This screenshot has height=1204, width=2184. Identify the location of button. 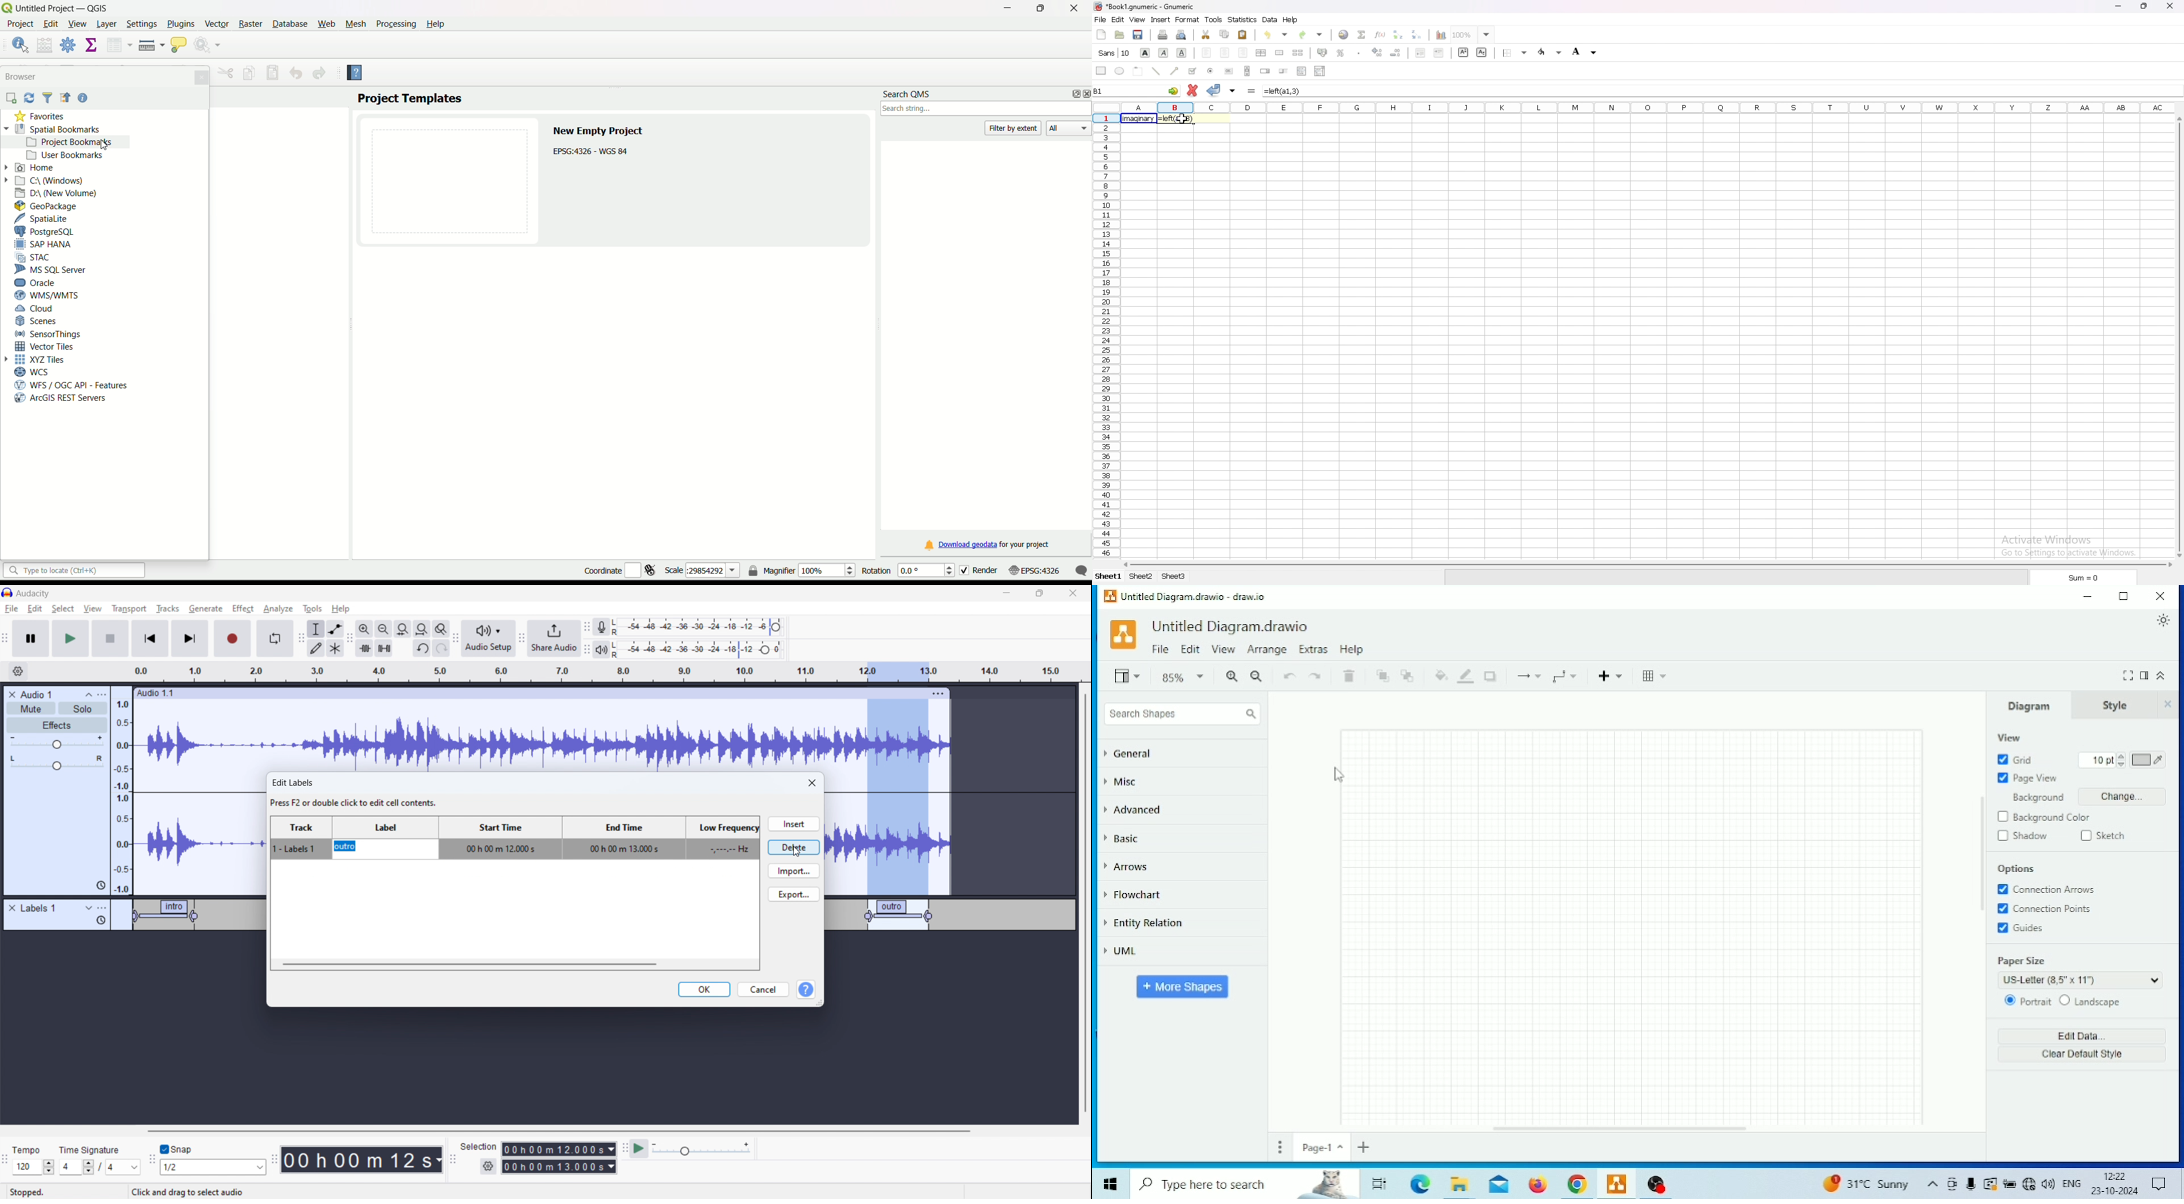
(1230, 71).